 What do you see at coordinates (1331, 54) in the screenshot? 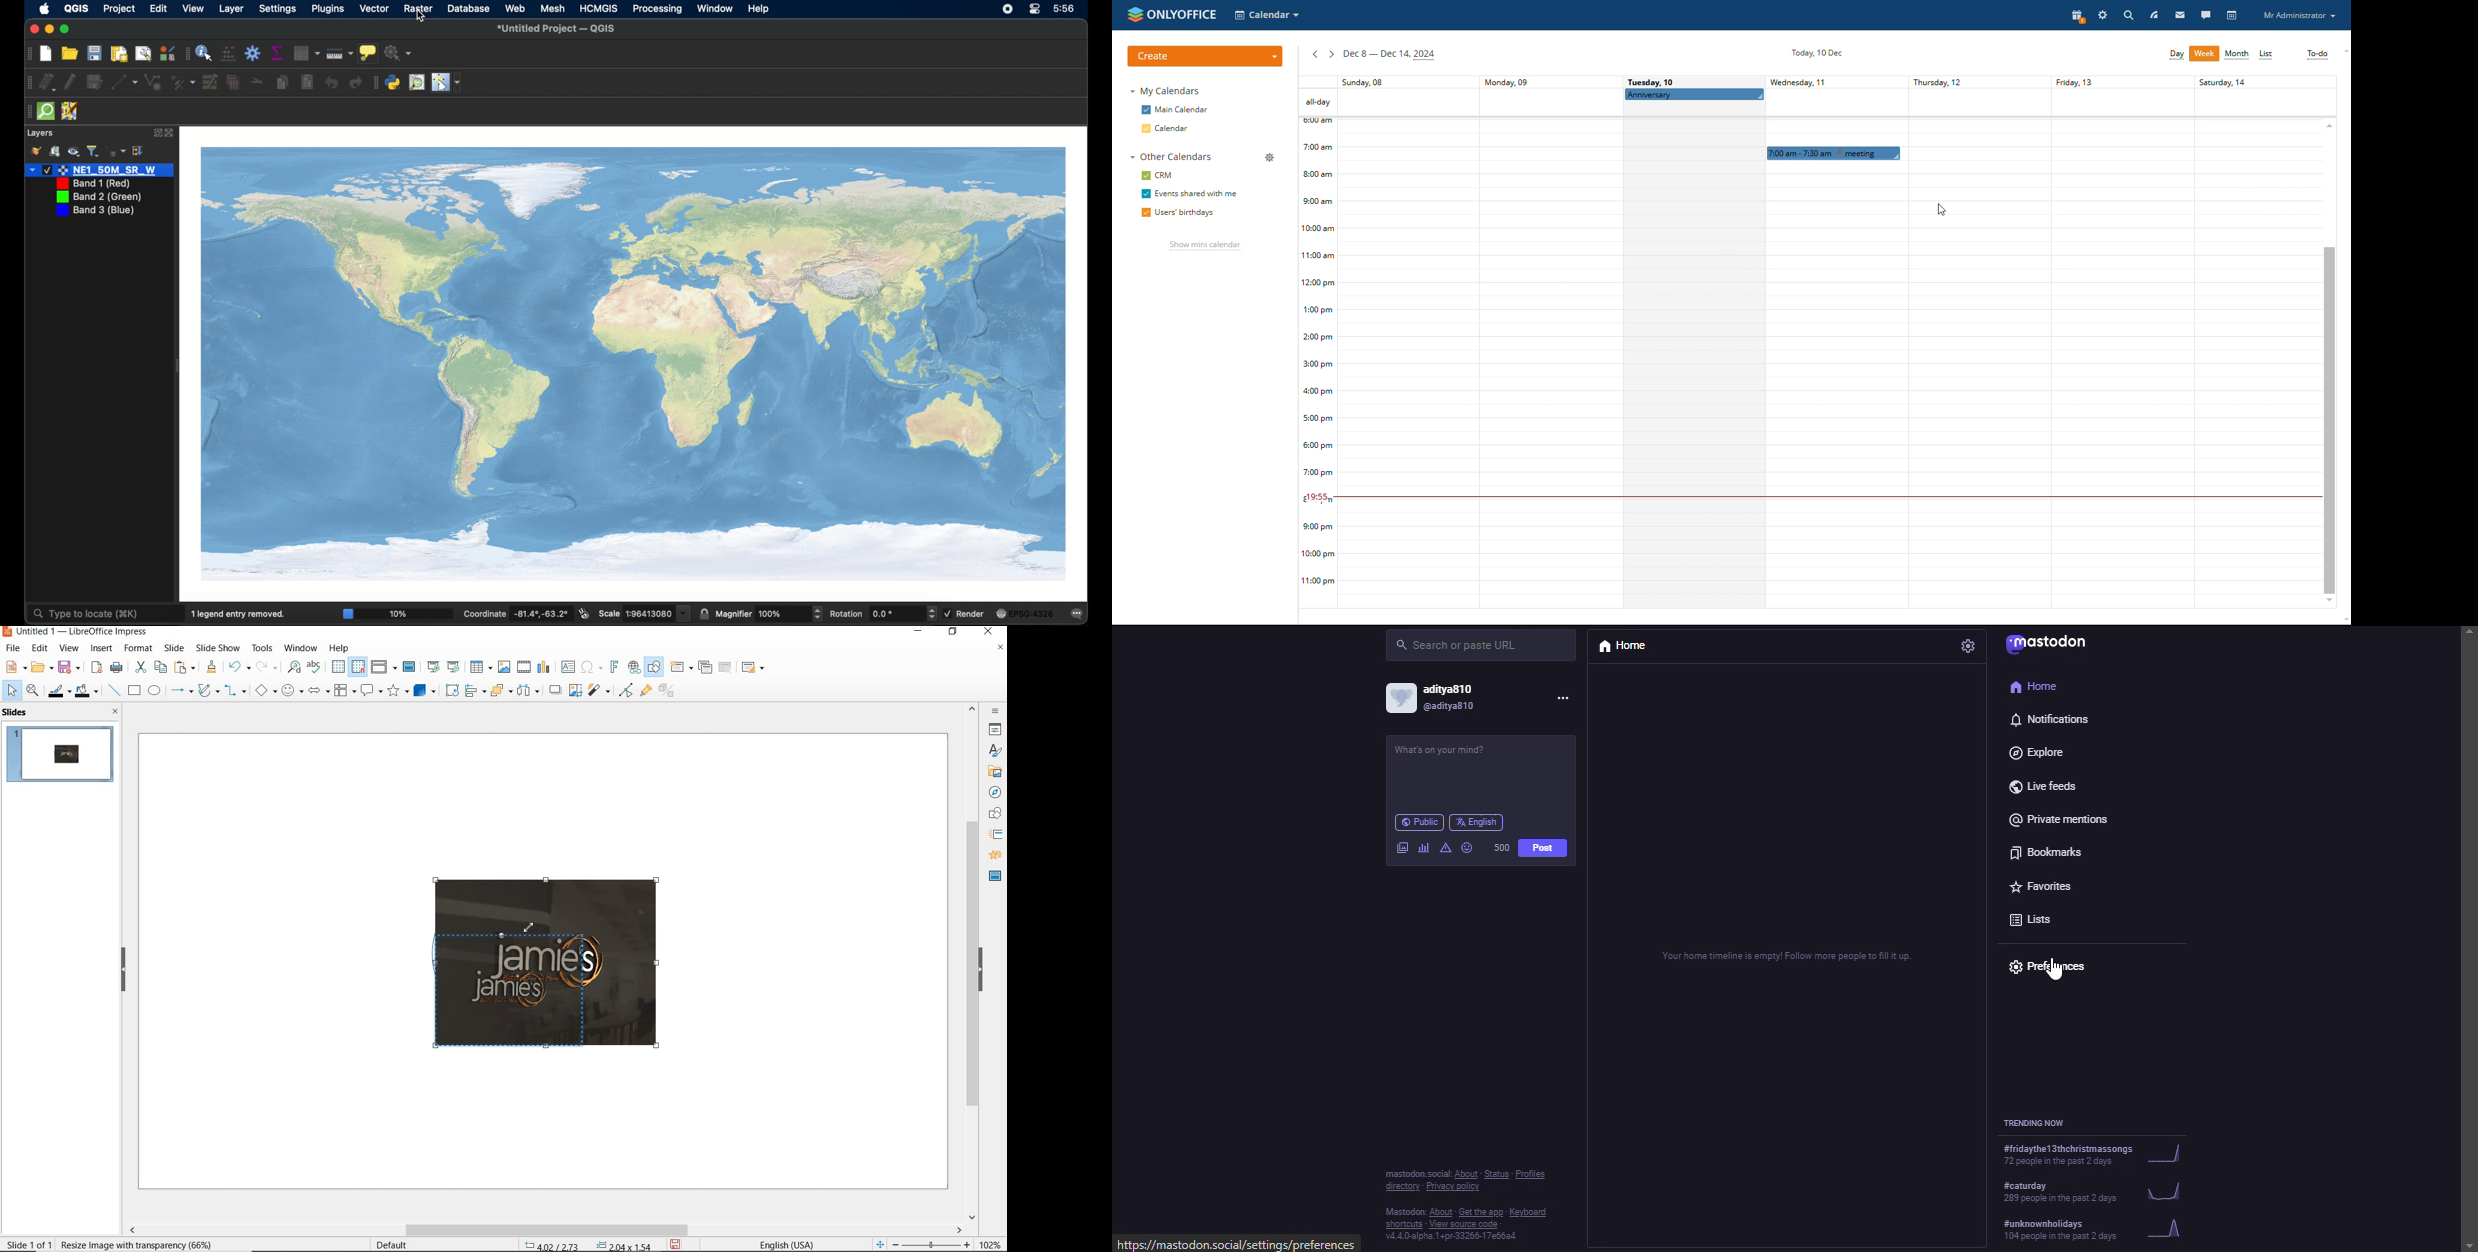
I see `next week` at bounding box center [1331, 54].